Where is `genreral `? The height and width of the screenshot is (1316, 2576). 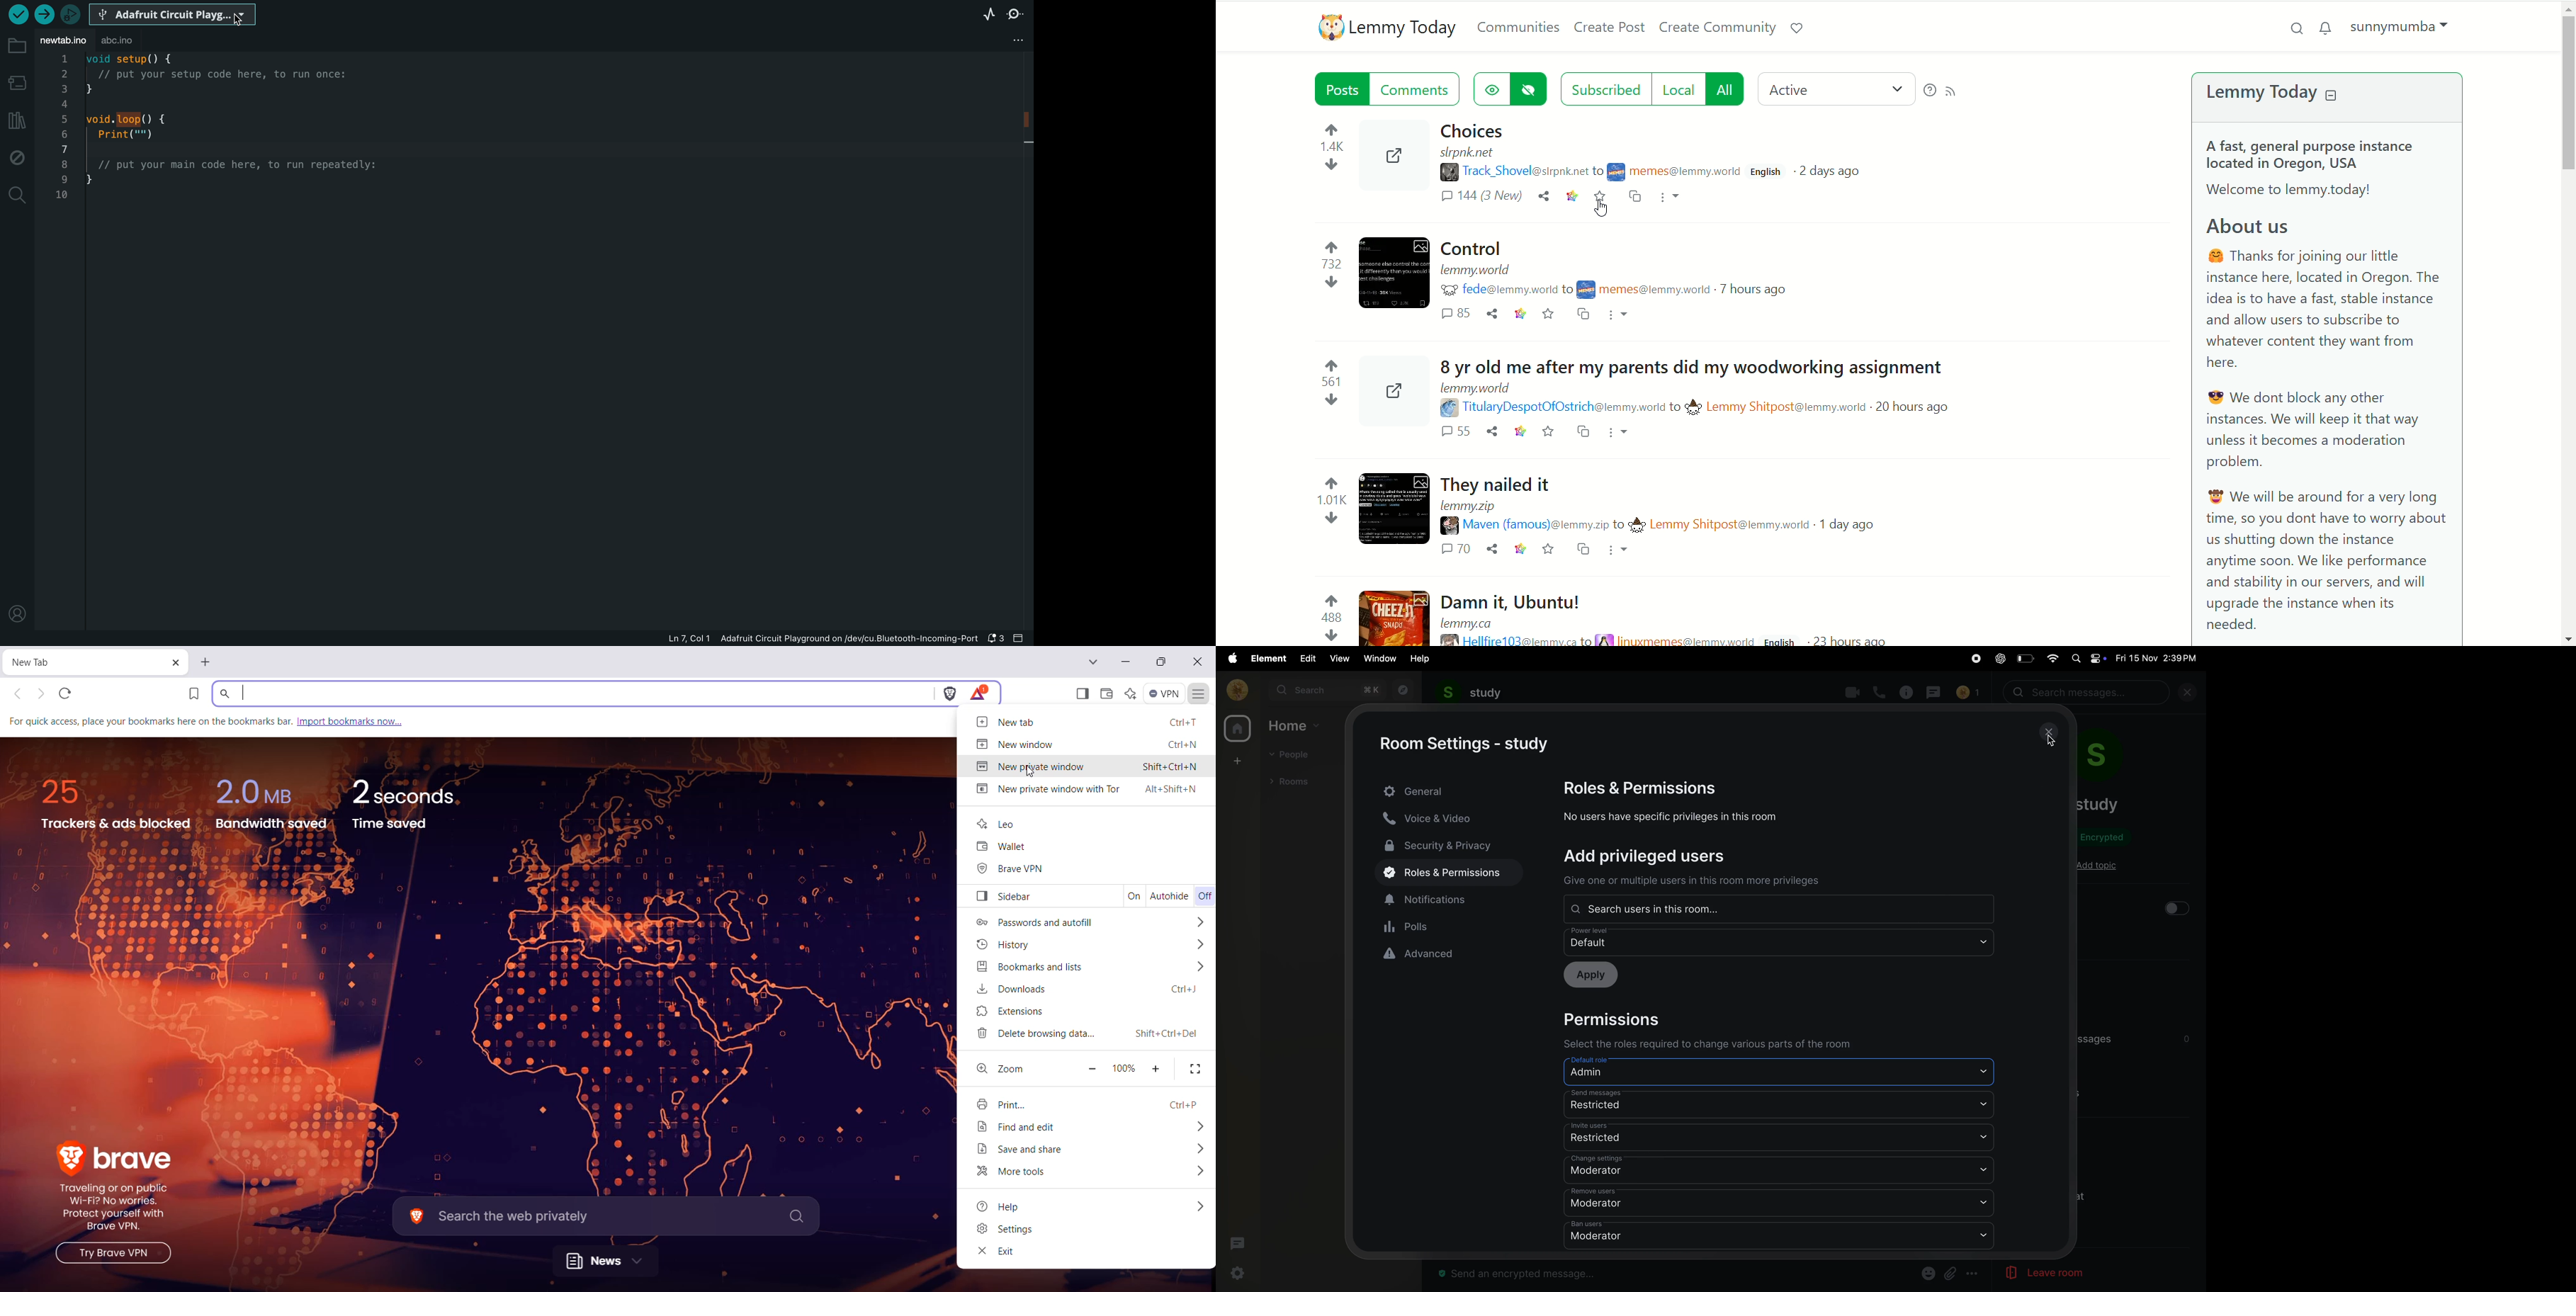
genreral  is located at coordinates (1450, 790).